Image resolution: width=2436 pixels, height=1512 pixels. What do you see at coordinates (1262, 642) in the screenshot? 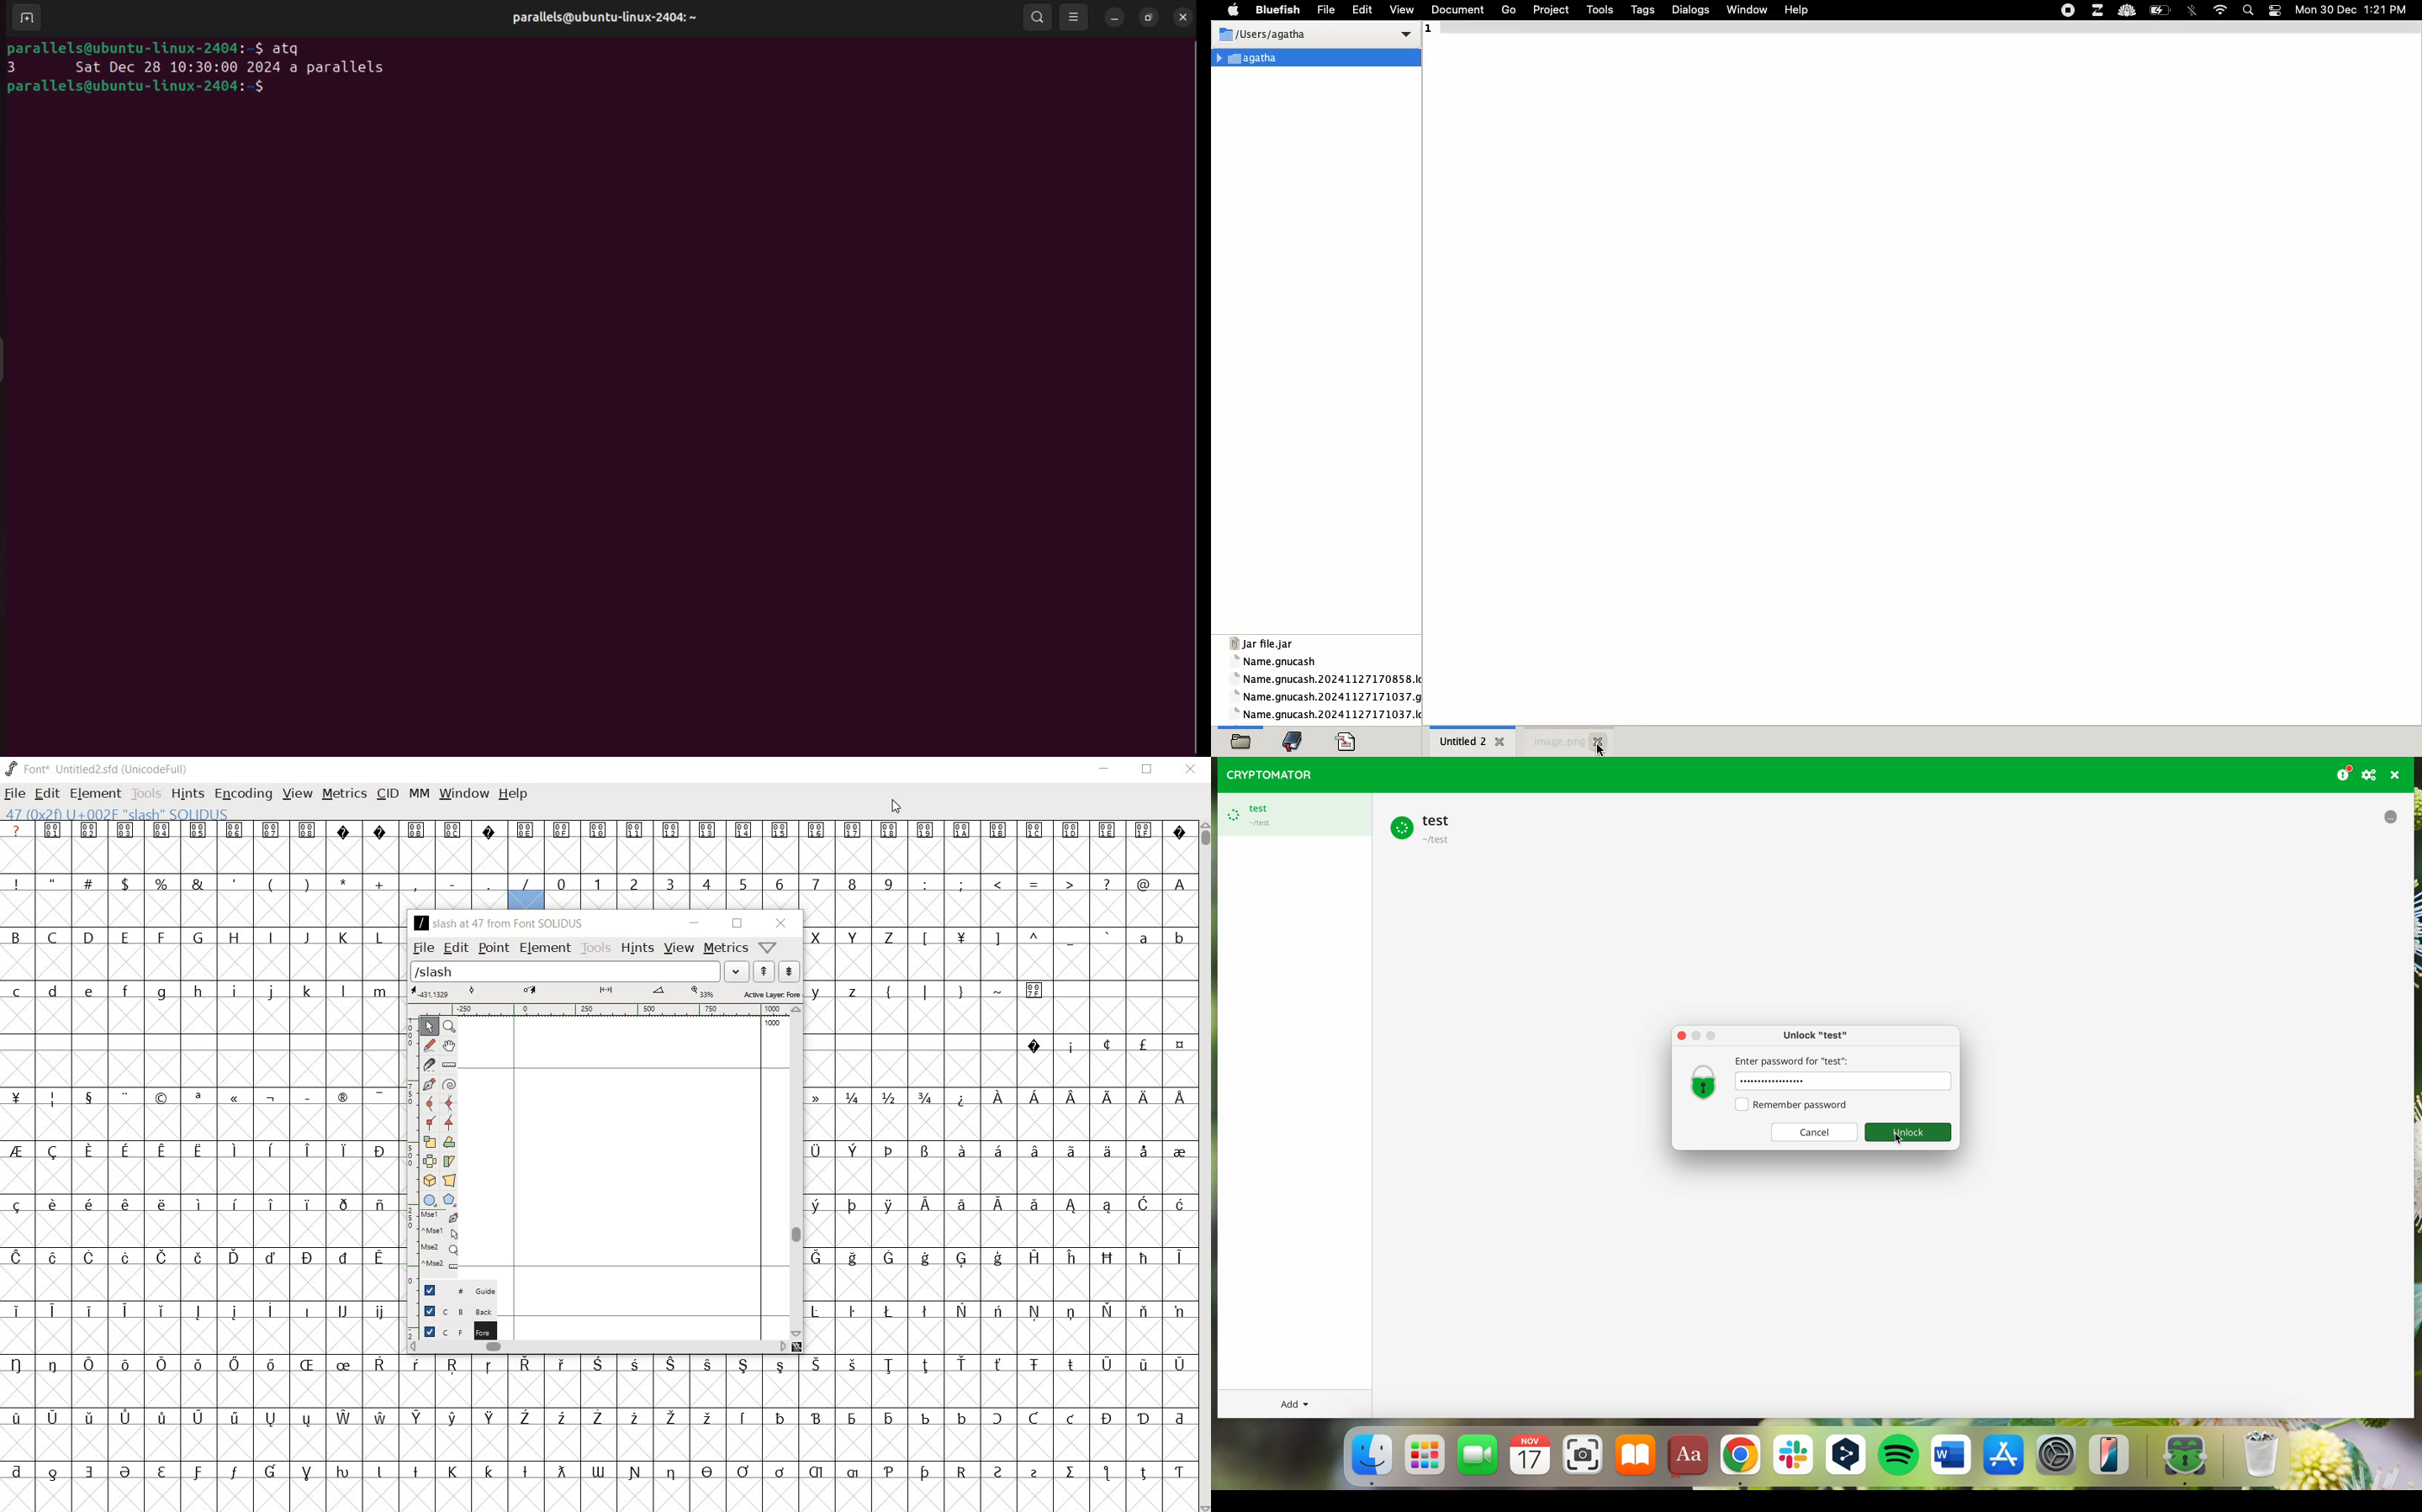
I see `jar file jar` at bounding box center [1262, 642].